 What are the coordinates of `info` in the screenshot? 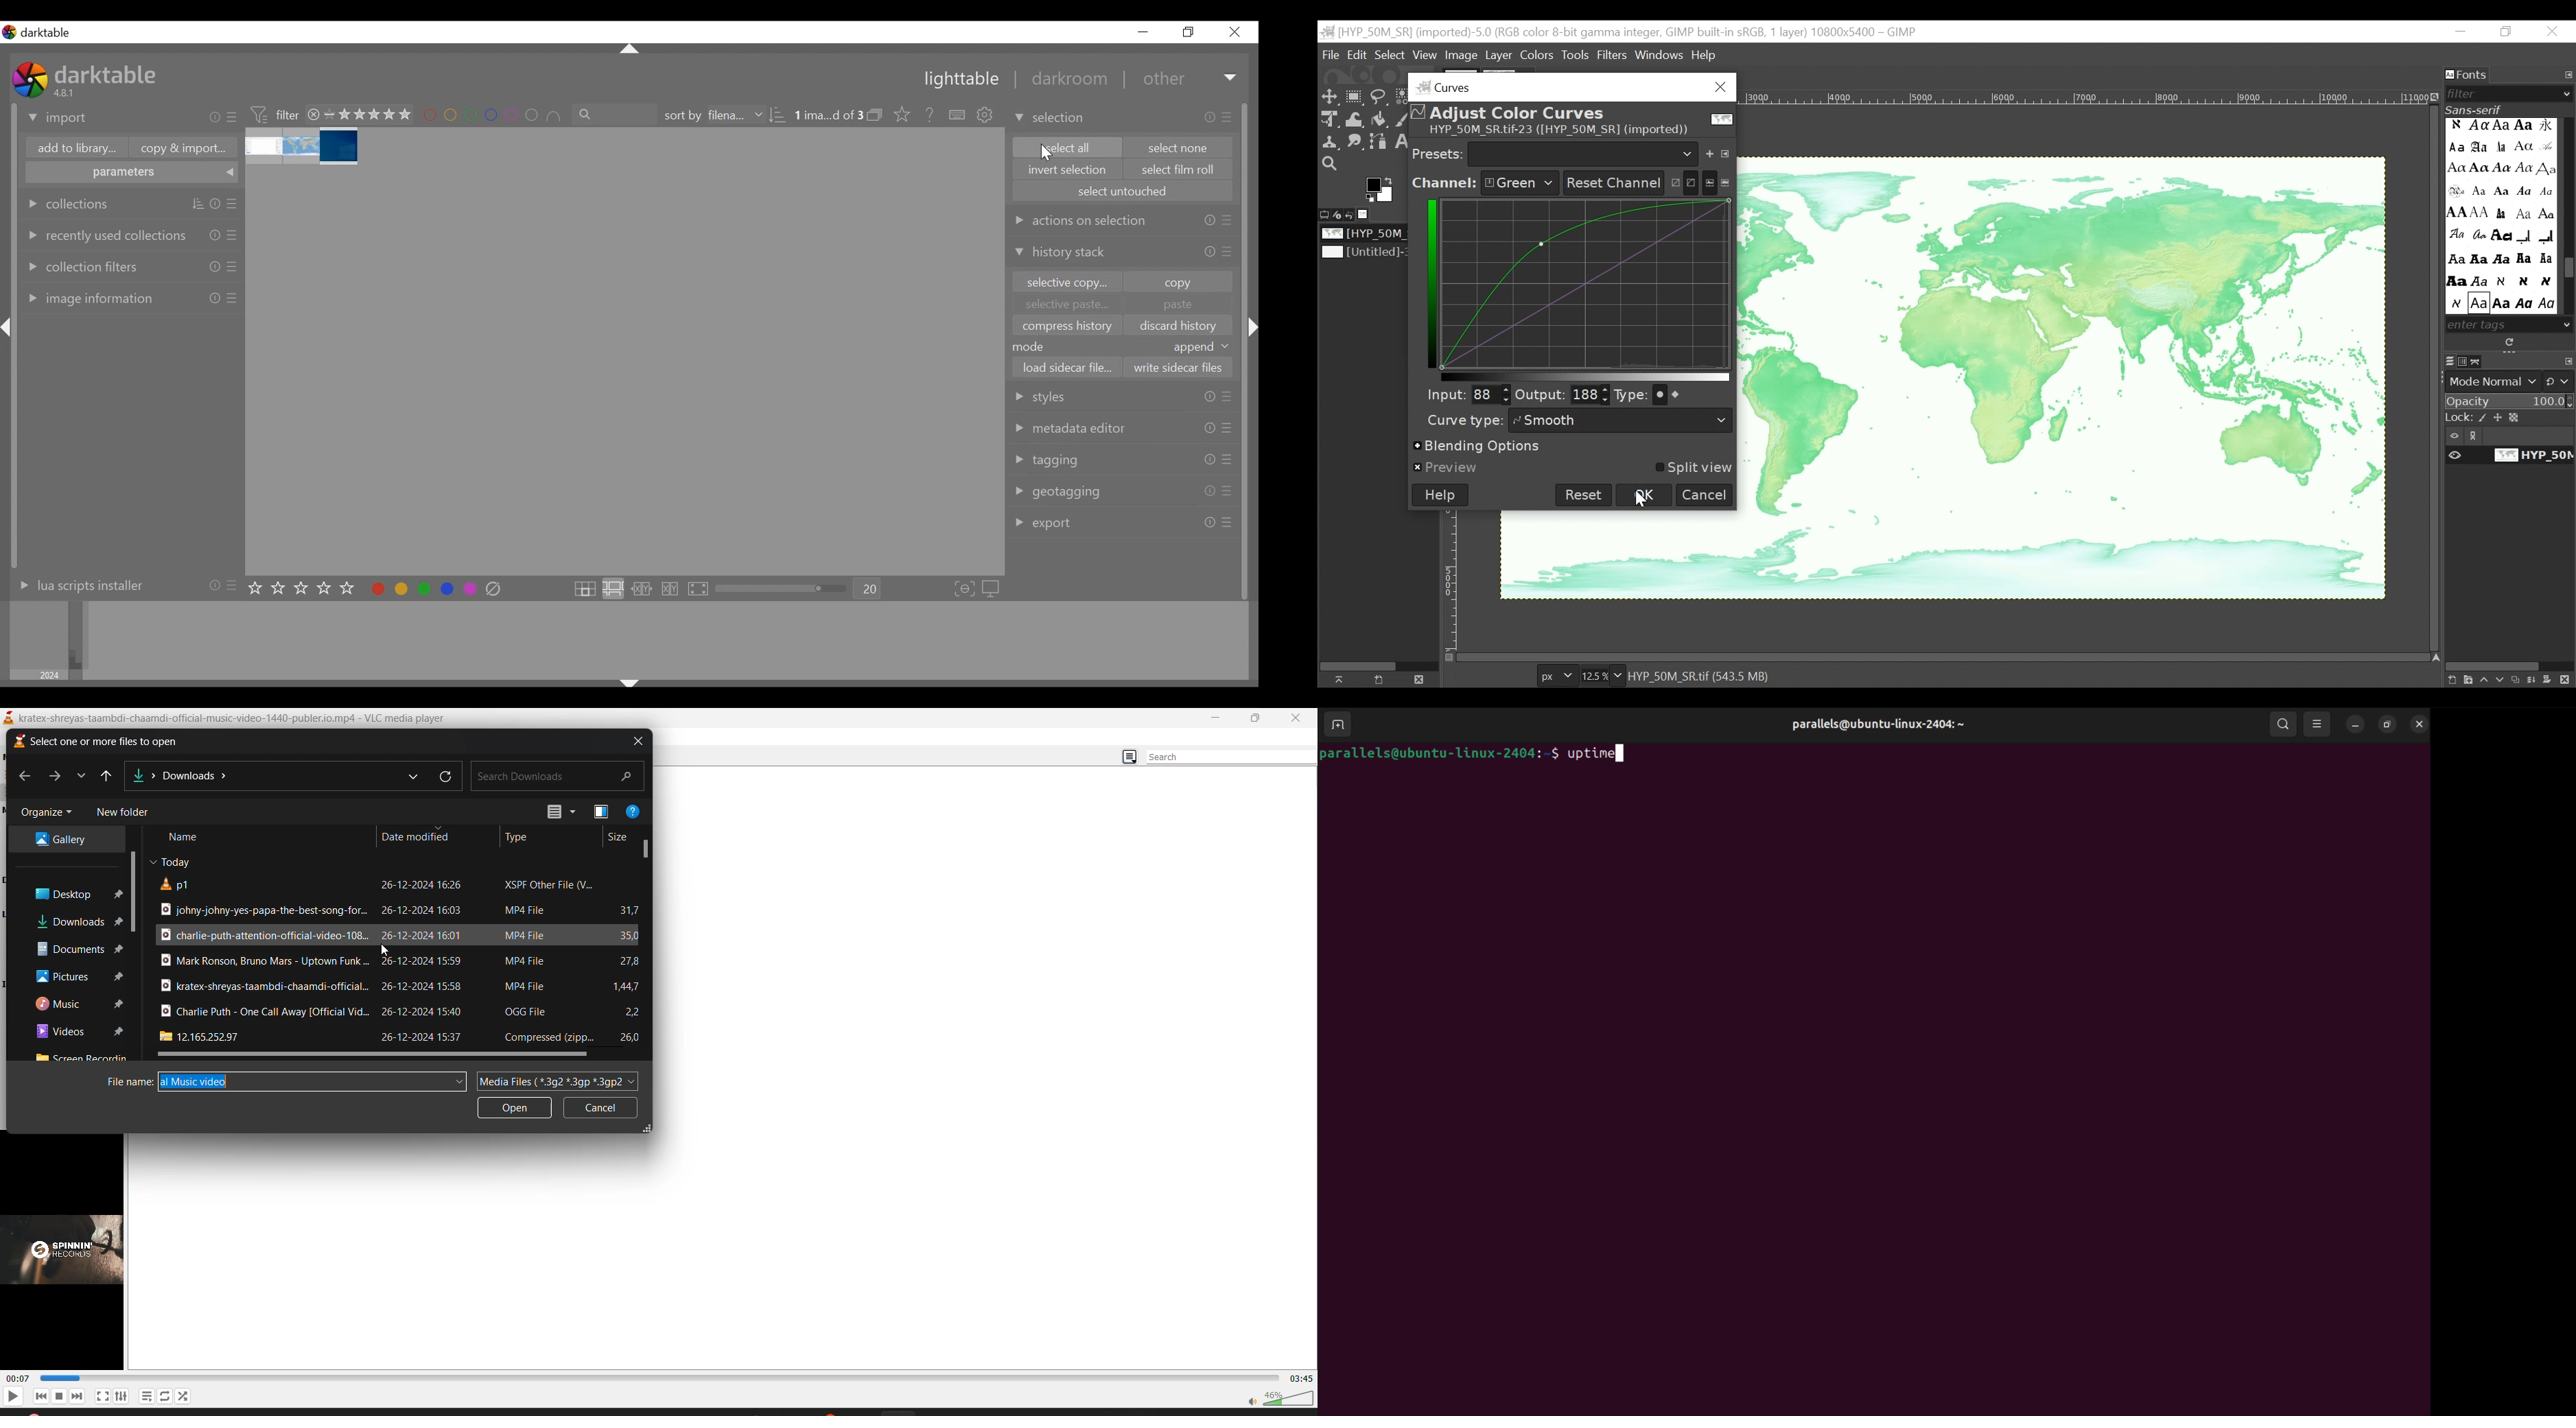 It's located at (215, 298).